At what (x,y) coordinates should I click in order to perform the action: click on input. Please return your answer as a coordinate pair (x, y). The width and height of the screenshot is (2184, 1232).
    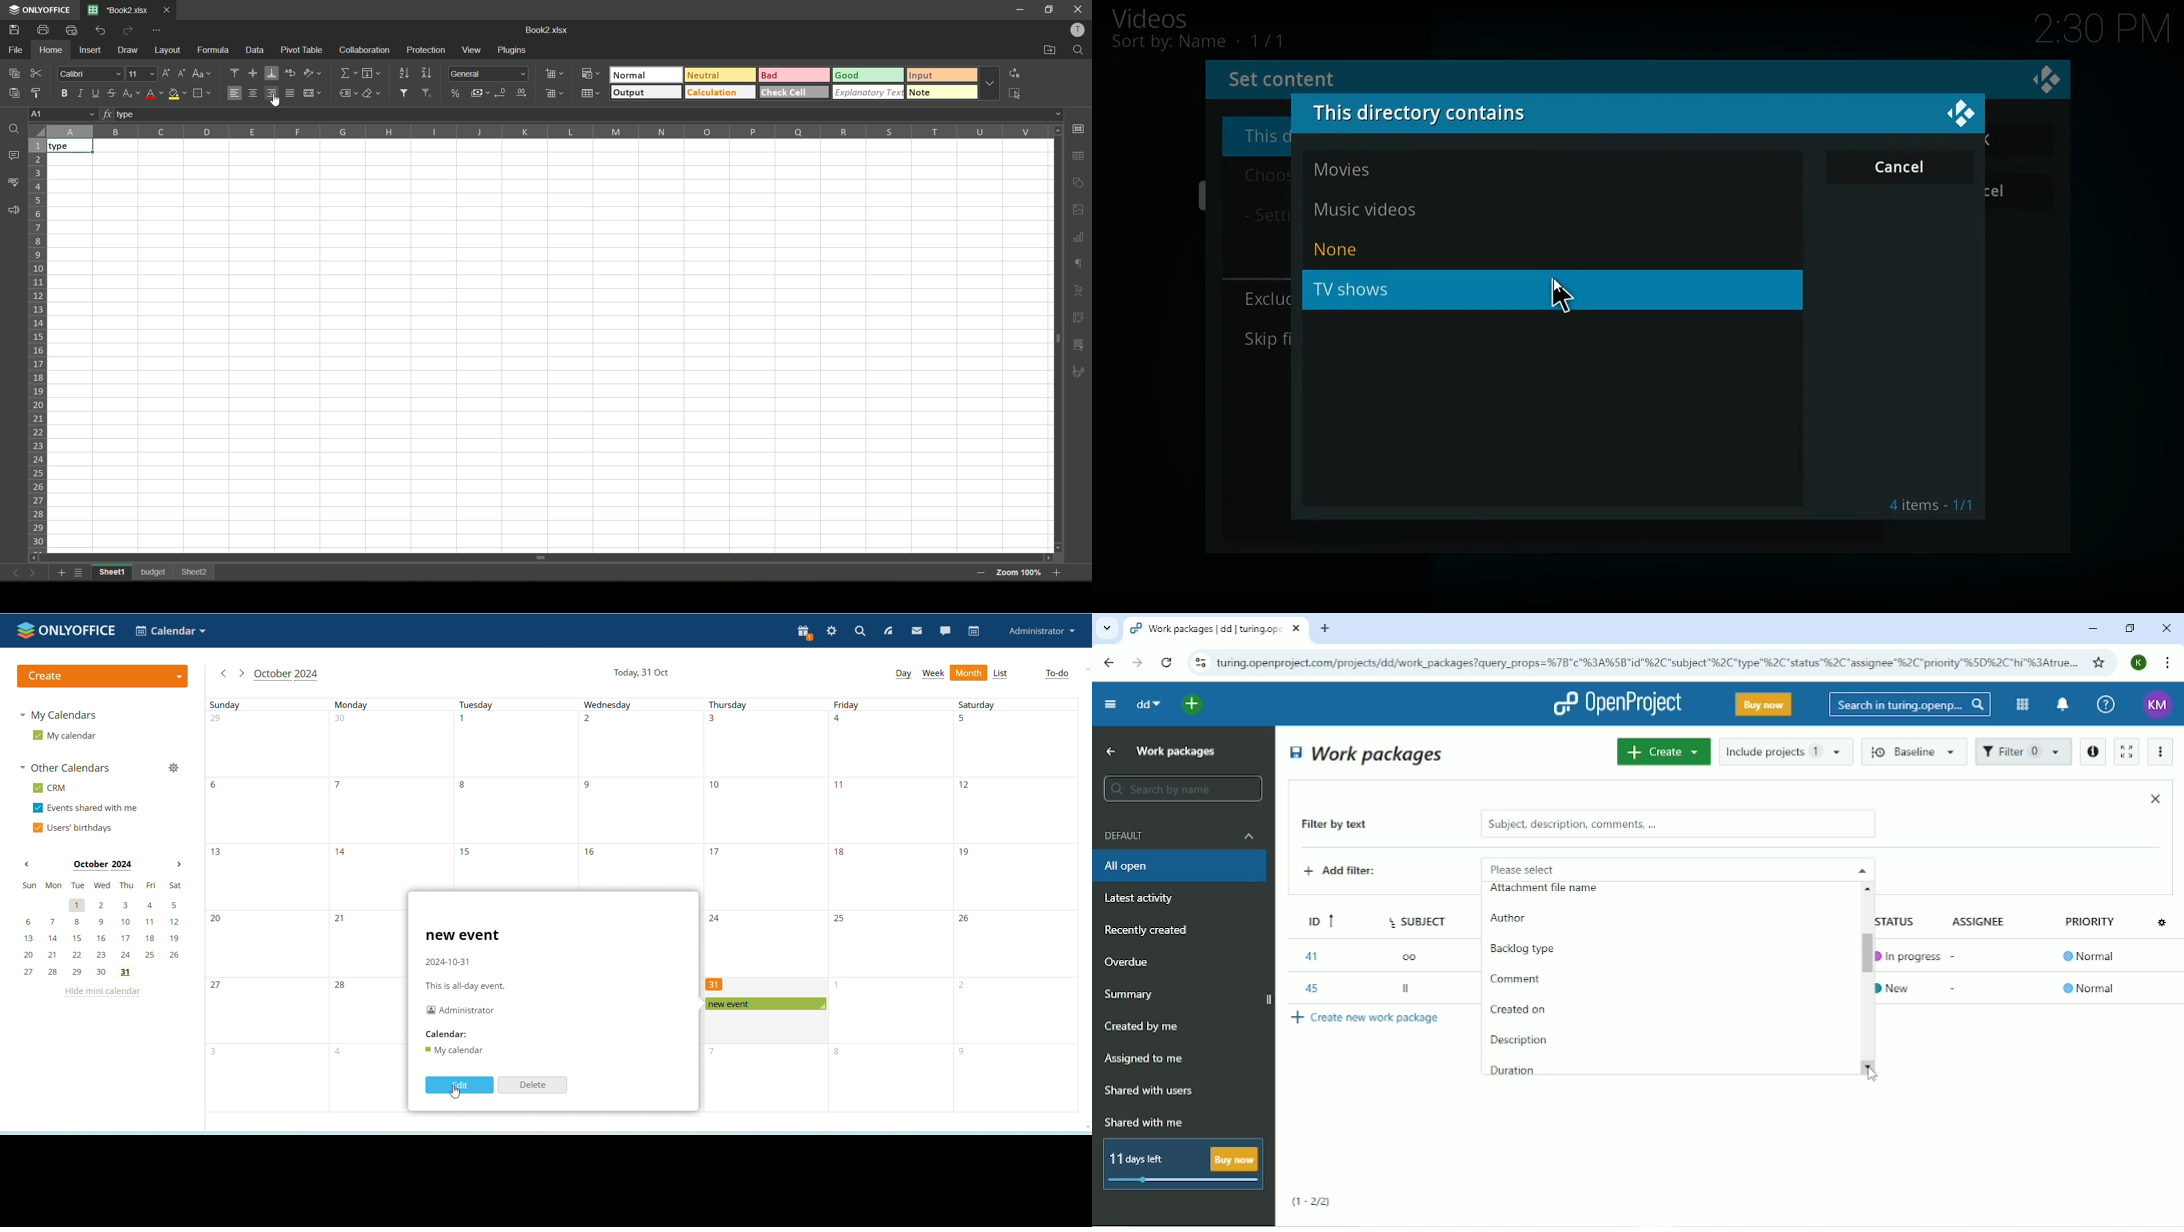
    Looking at the image, I should click on (944, 76).